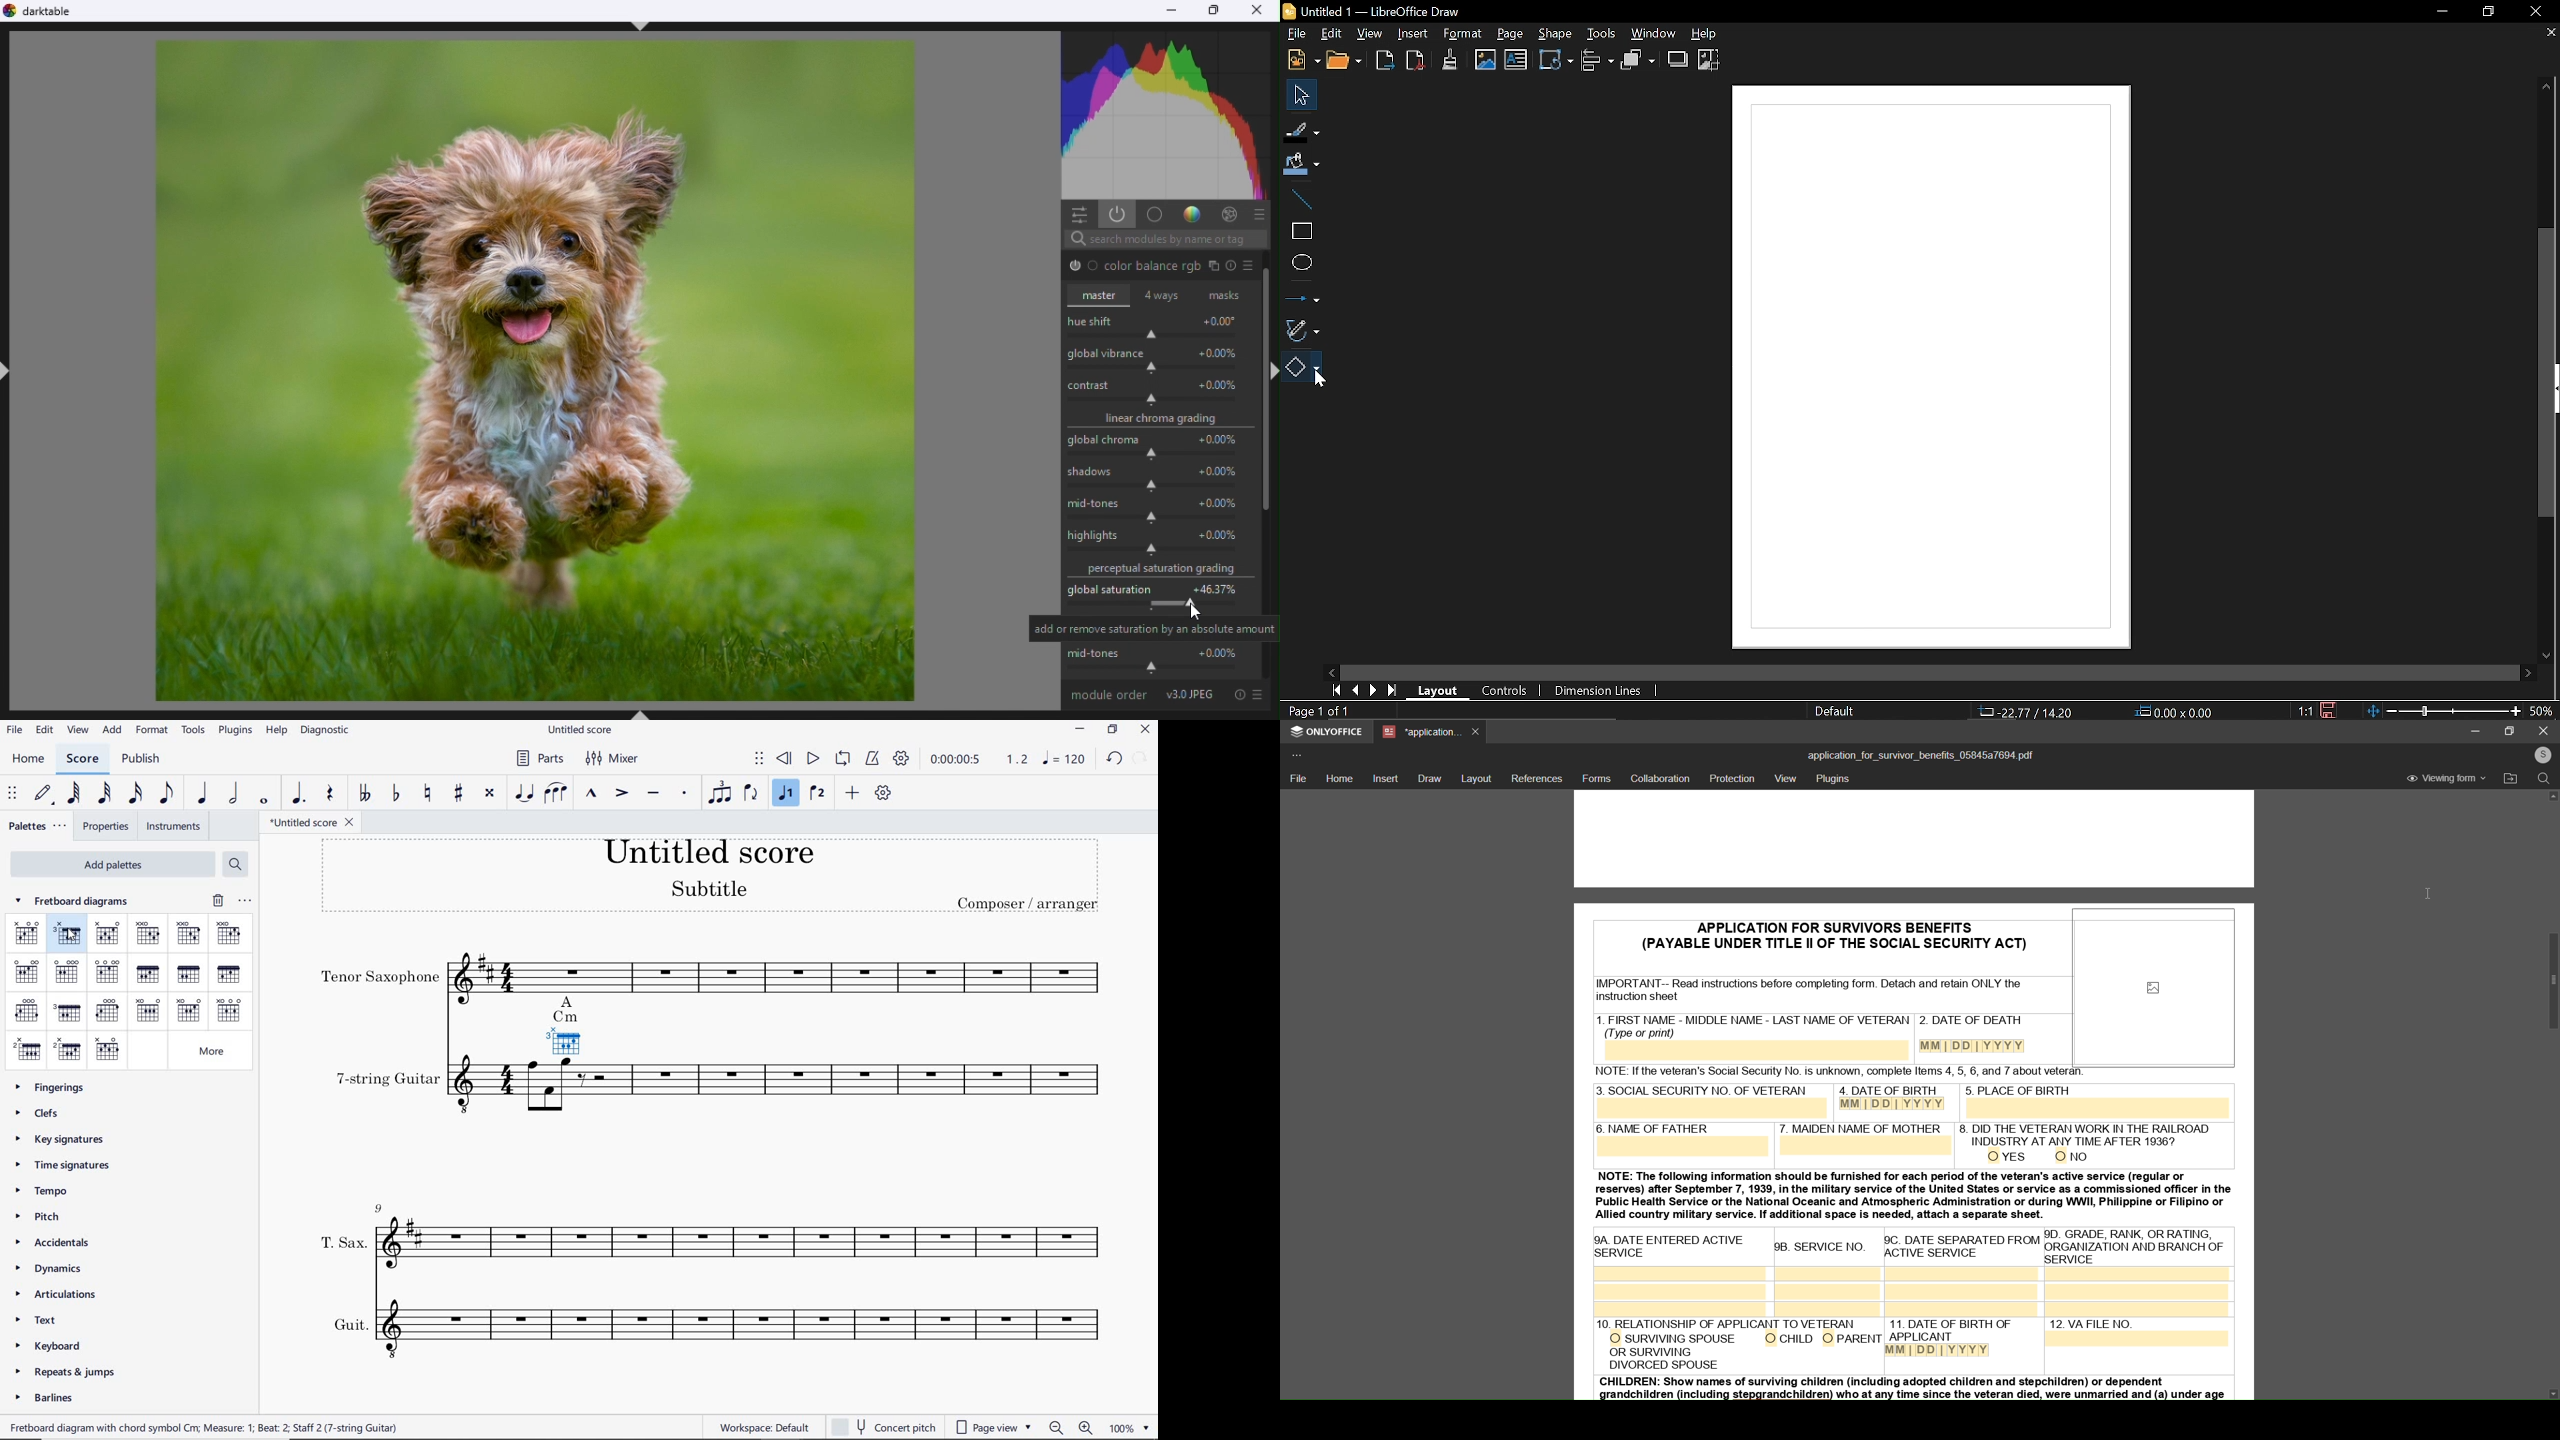 The height and width of the screenshot is (1456, 2576). Describe the element at coordinates (715, 1316) in the screenshot. I see `INSTRUMENT: GUIT` at that location.